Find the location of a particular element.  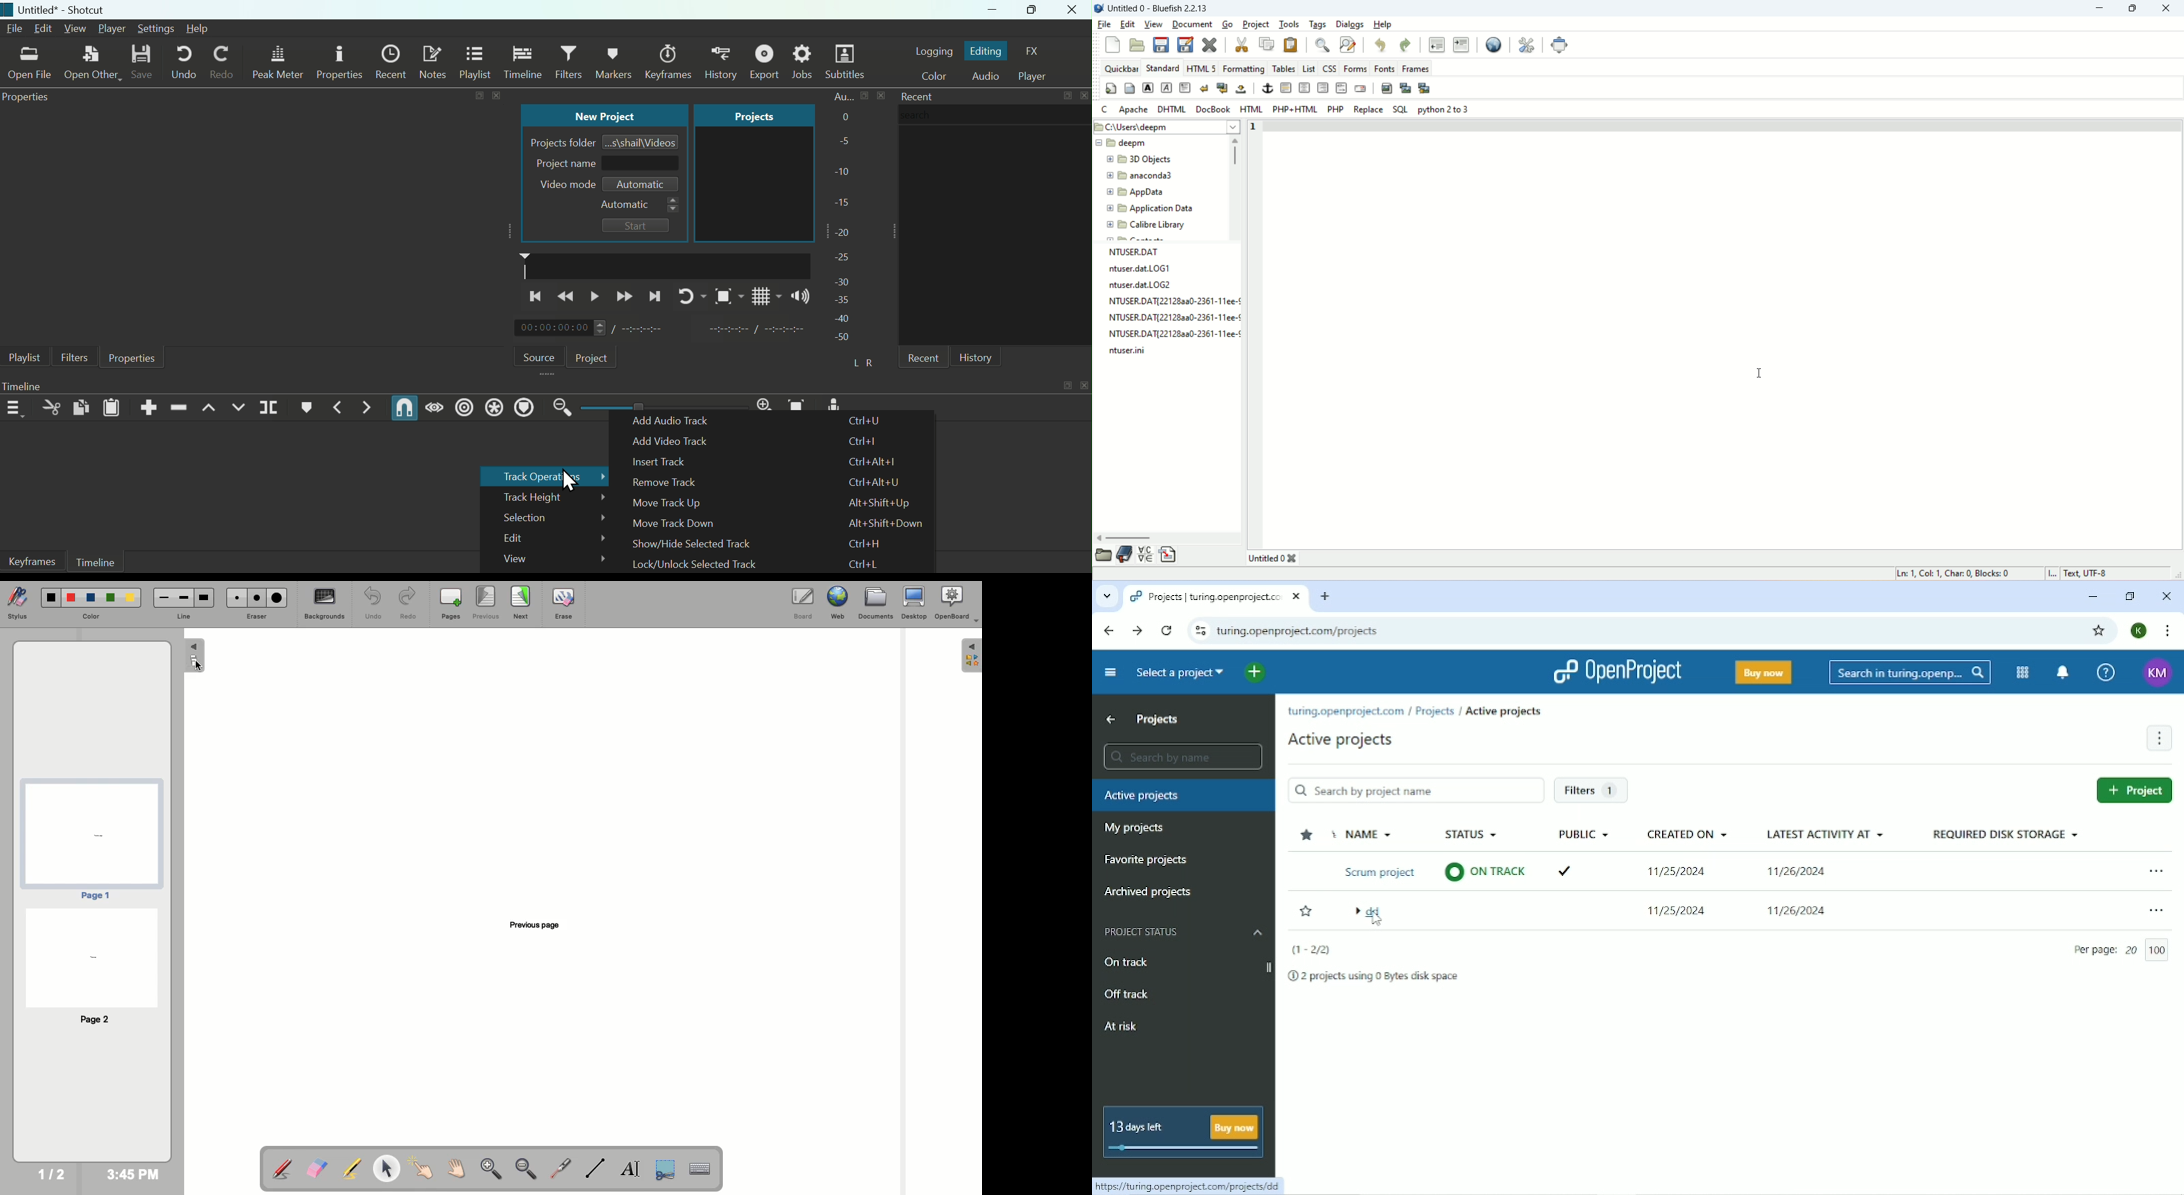

Zoom Timeline In is located at coordinates (764, 404).